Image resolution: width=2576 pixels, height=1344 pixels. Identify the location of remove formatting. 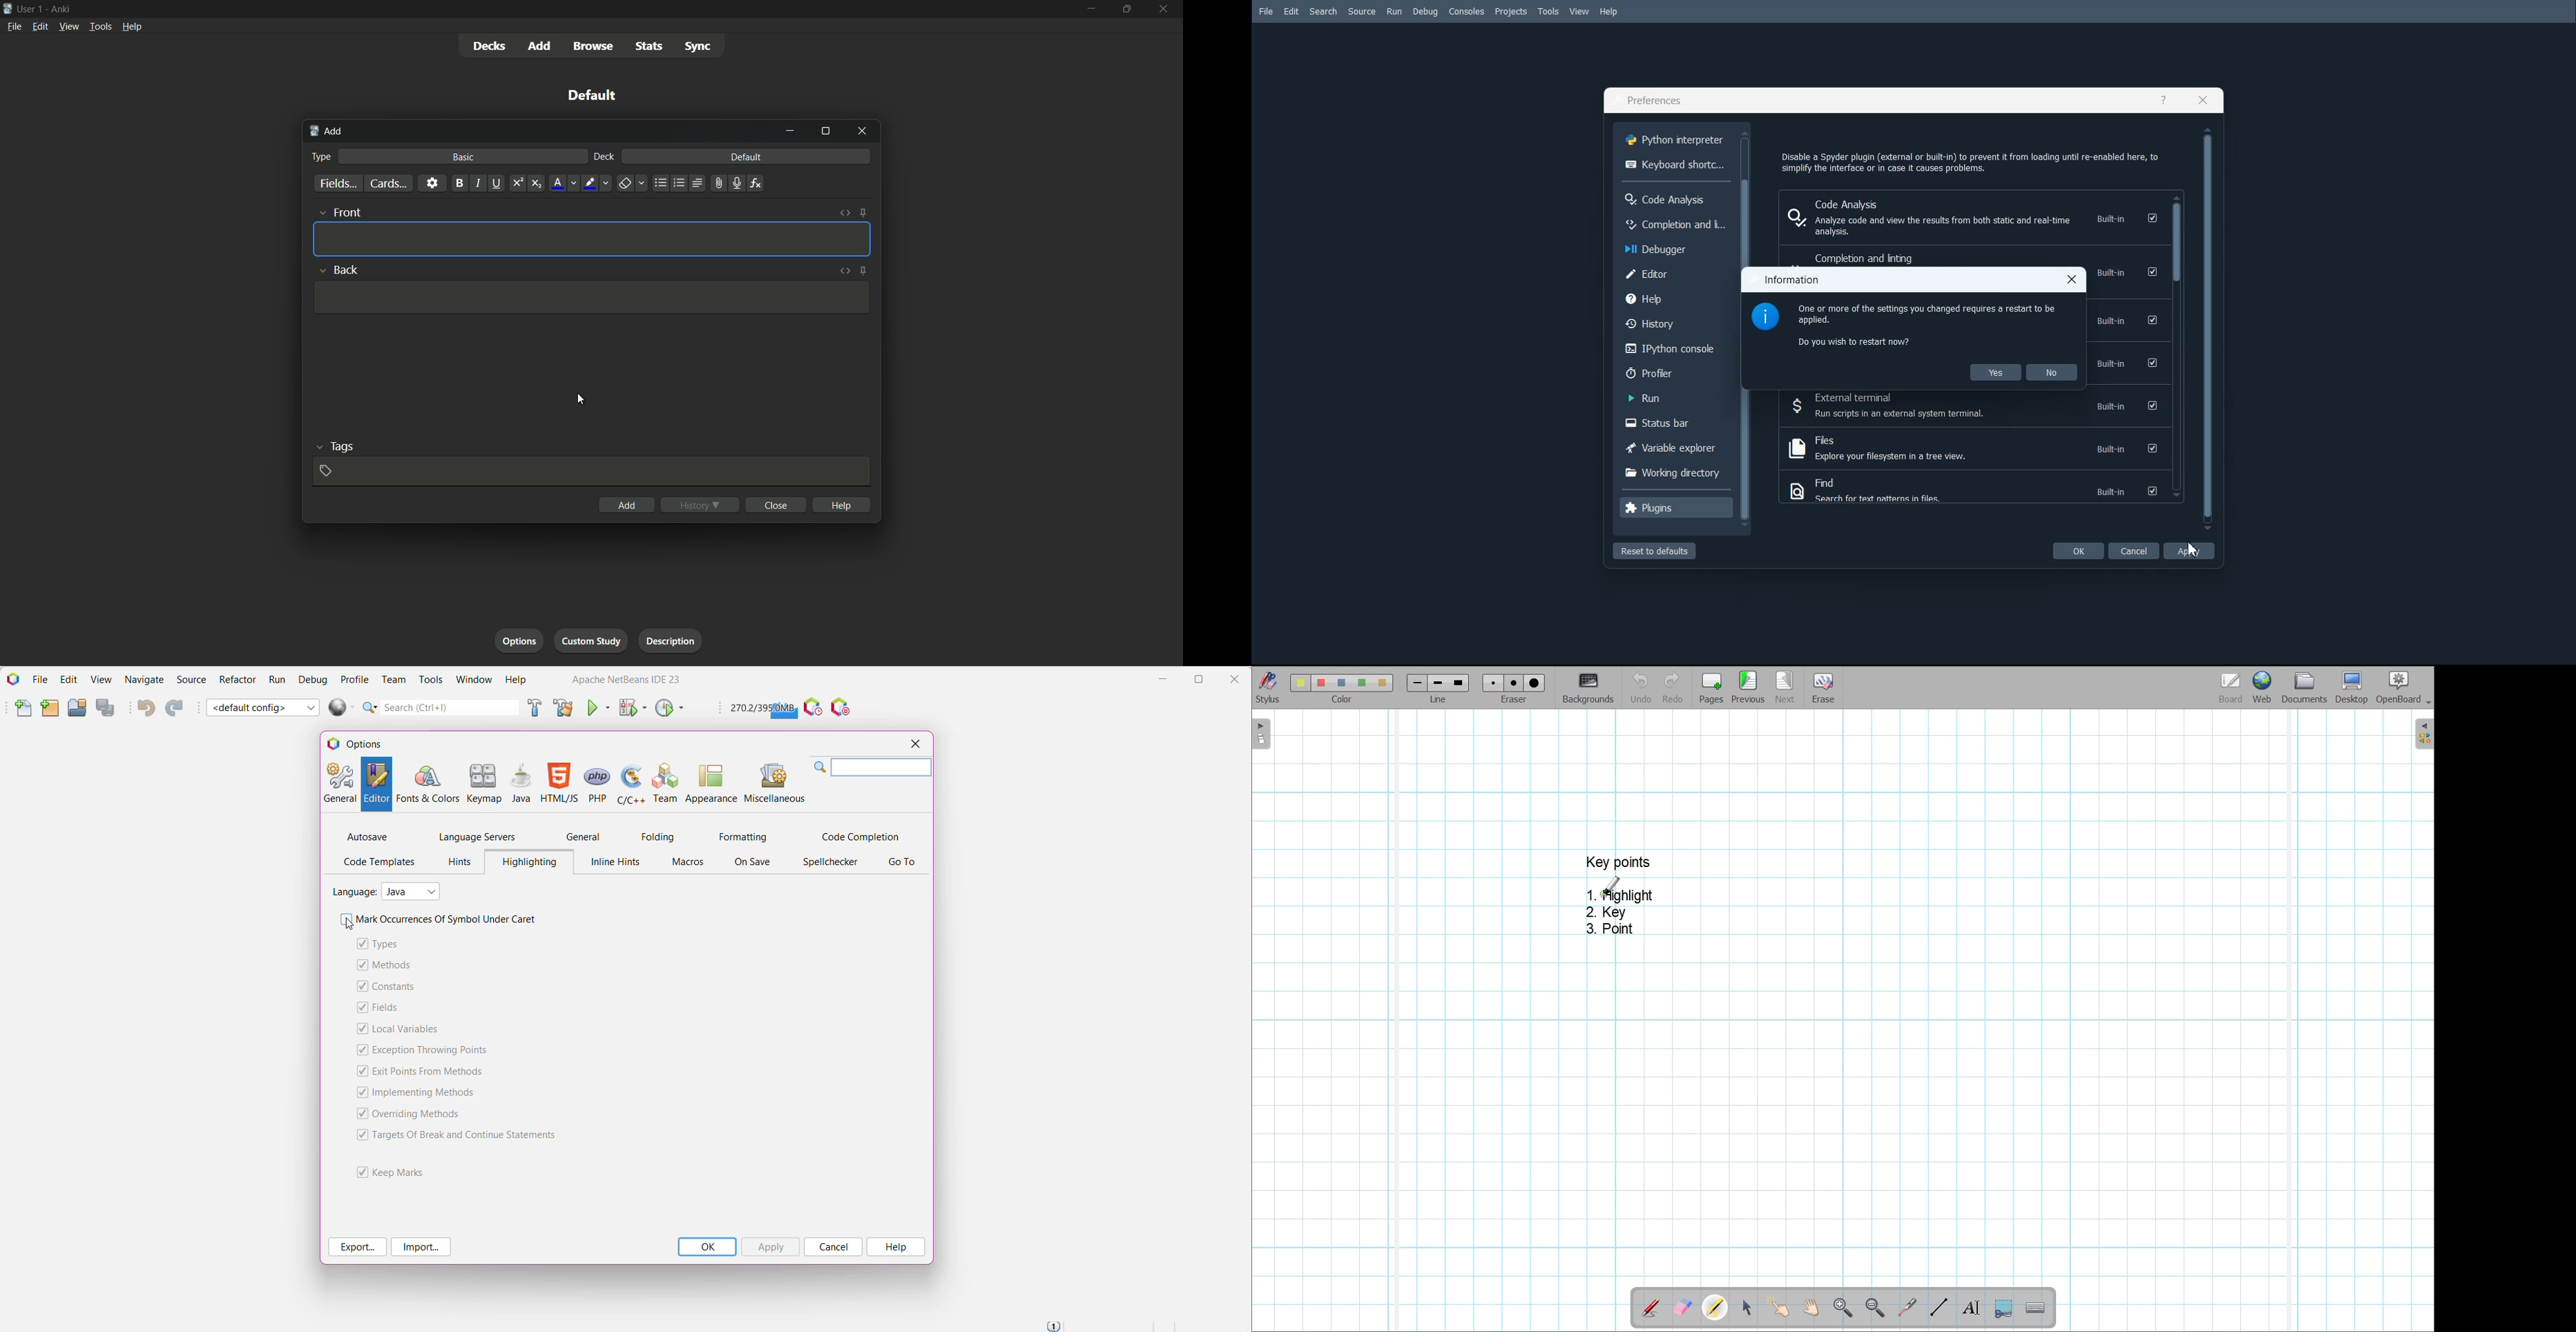
(631, 183).